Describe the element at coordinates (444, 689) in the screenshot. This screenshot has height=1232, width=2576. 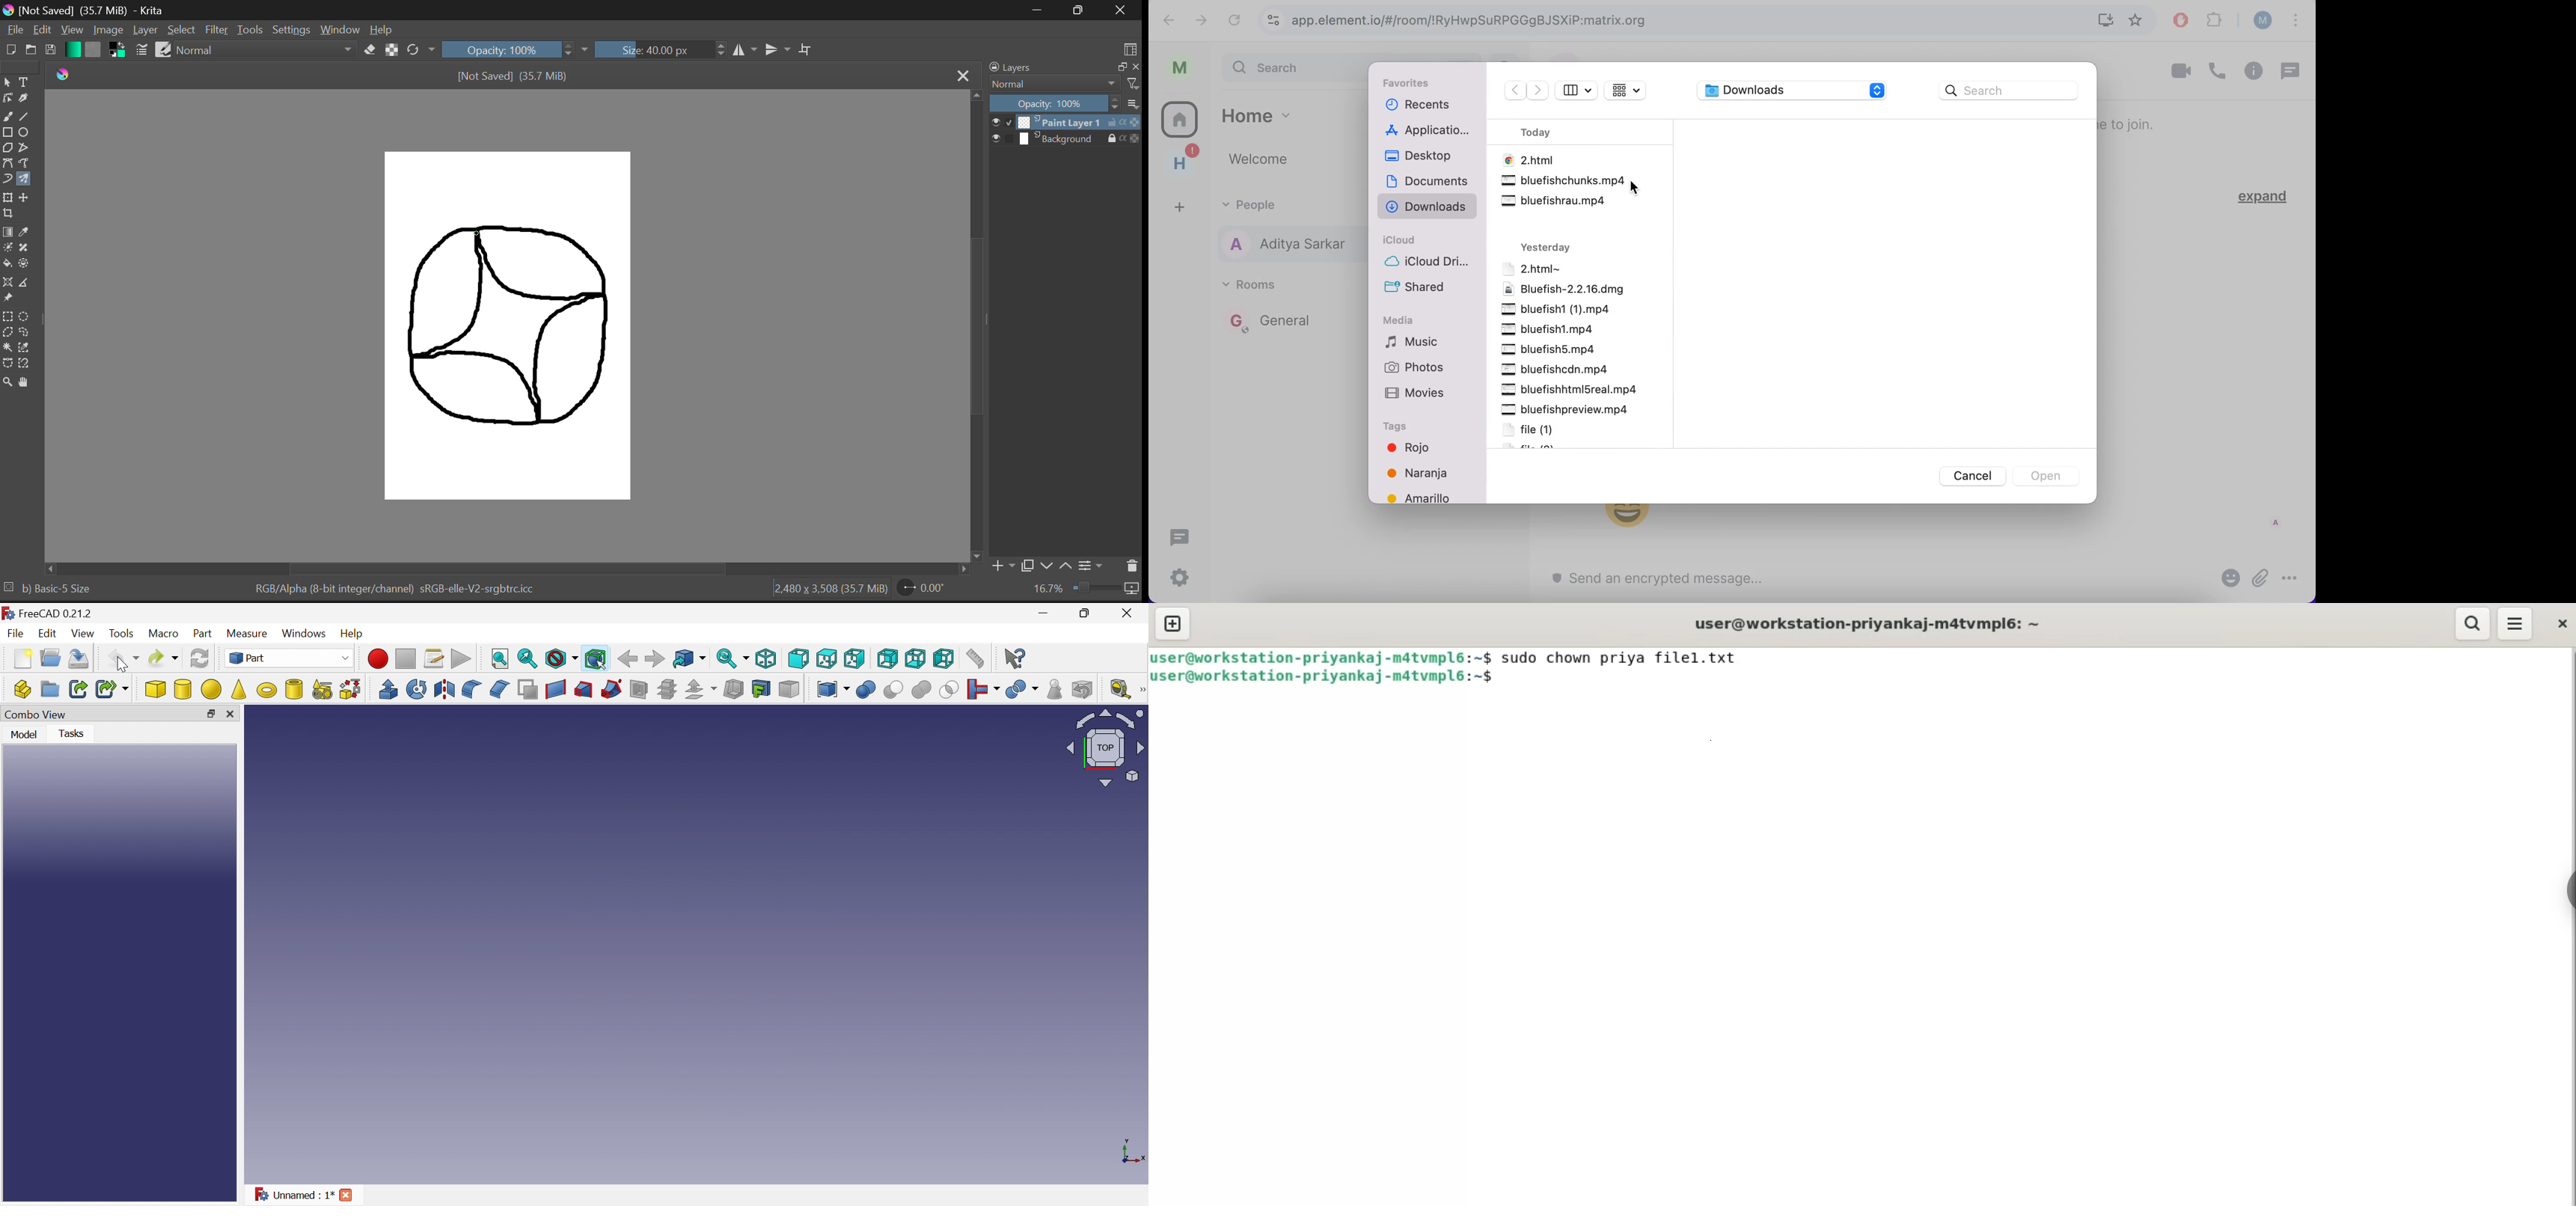
I see `Mirroring...` at that location.